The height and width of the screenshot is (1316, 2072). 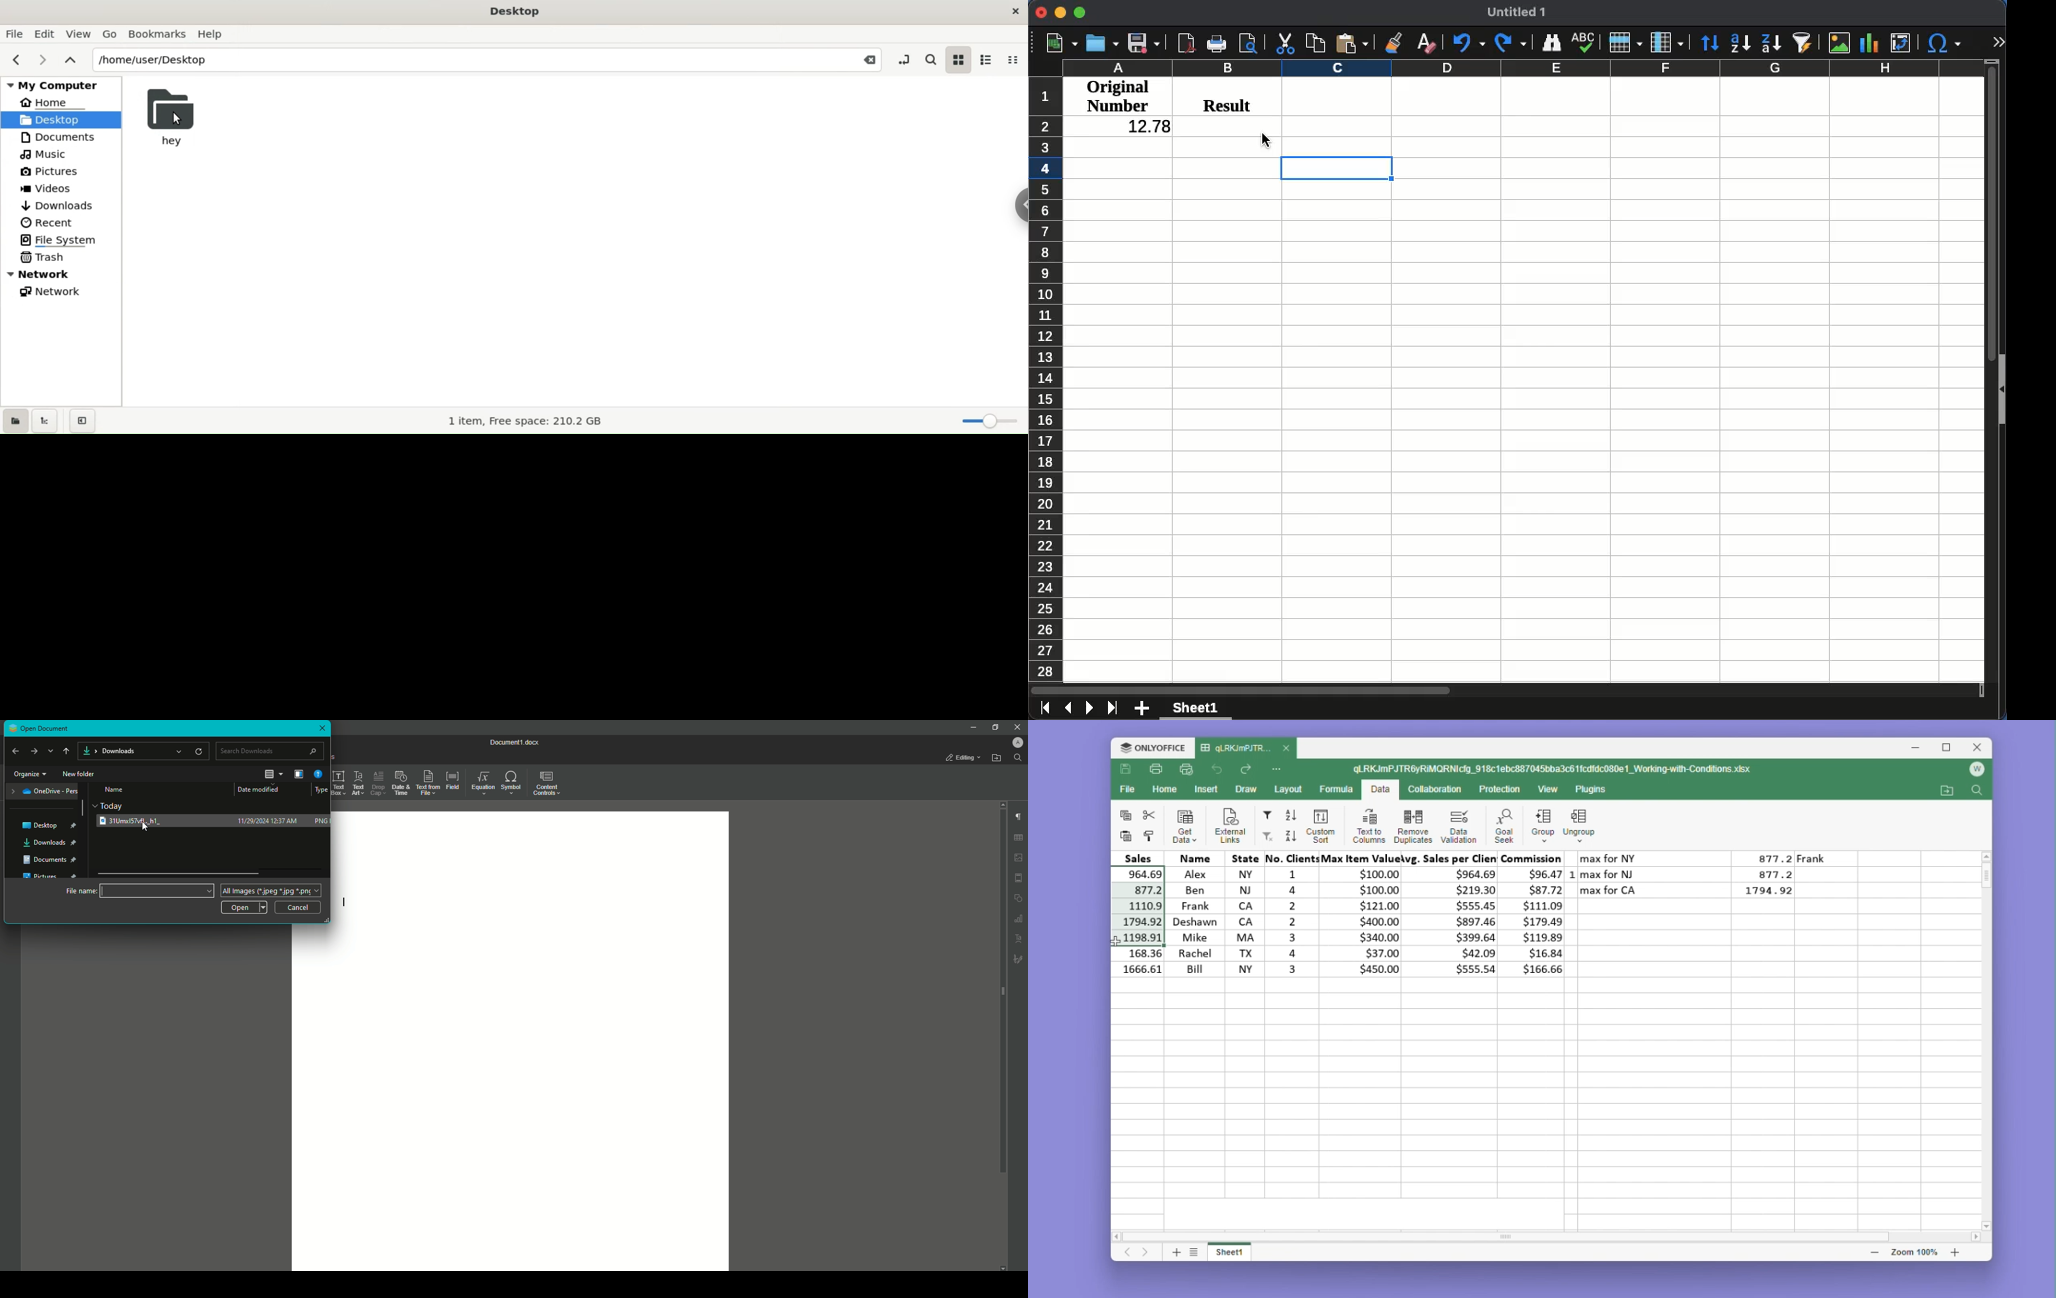 I want to click on Organize, so click(x=30, y=775).